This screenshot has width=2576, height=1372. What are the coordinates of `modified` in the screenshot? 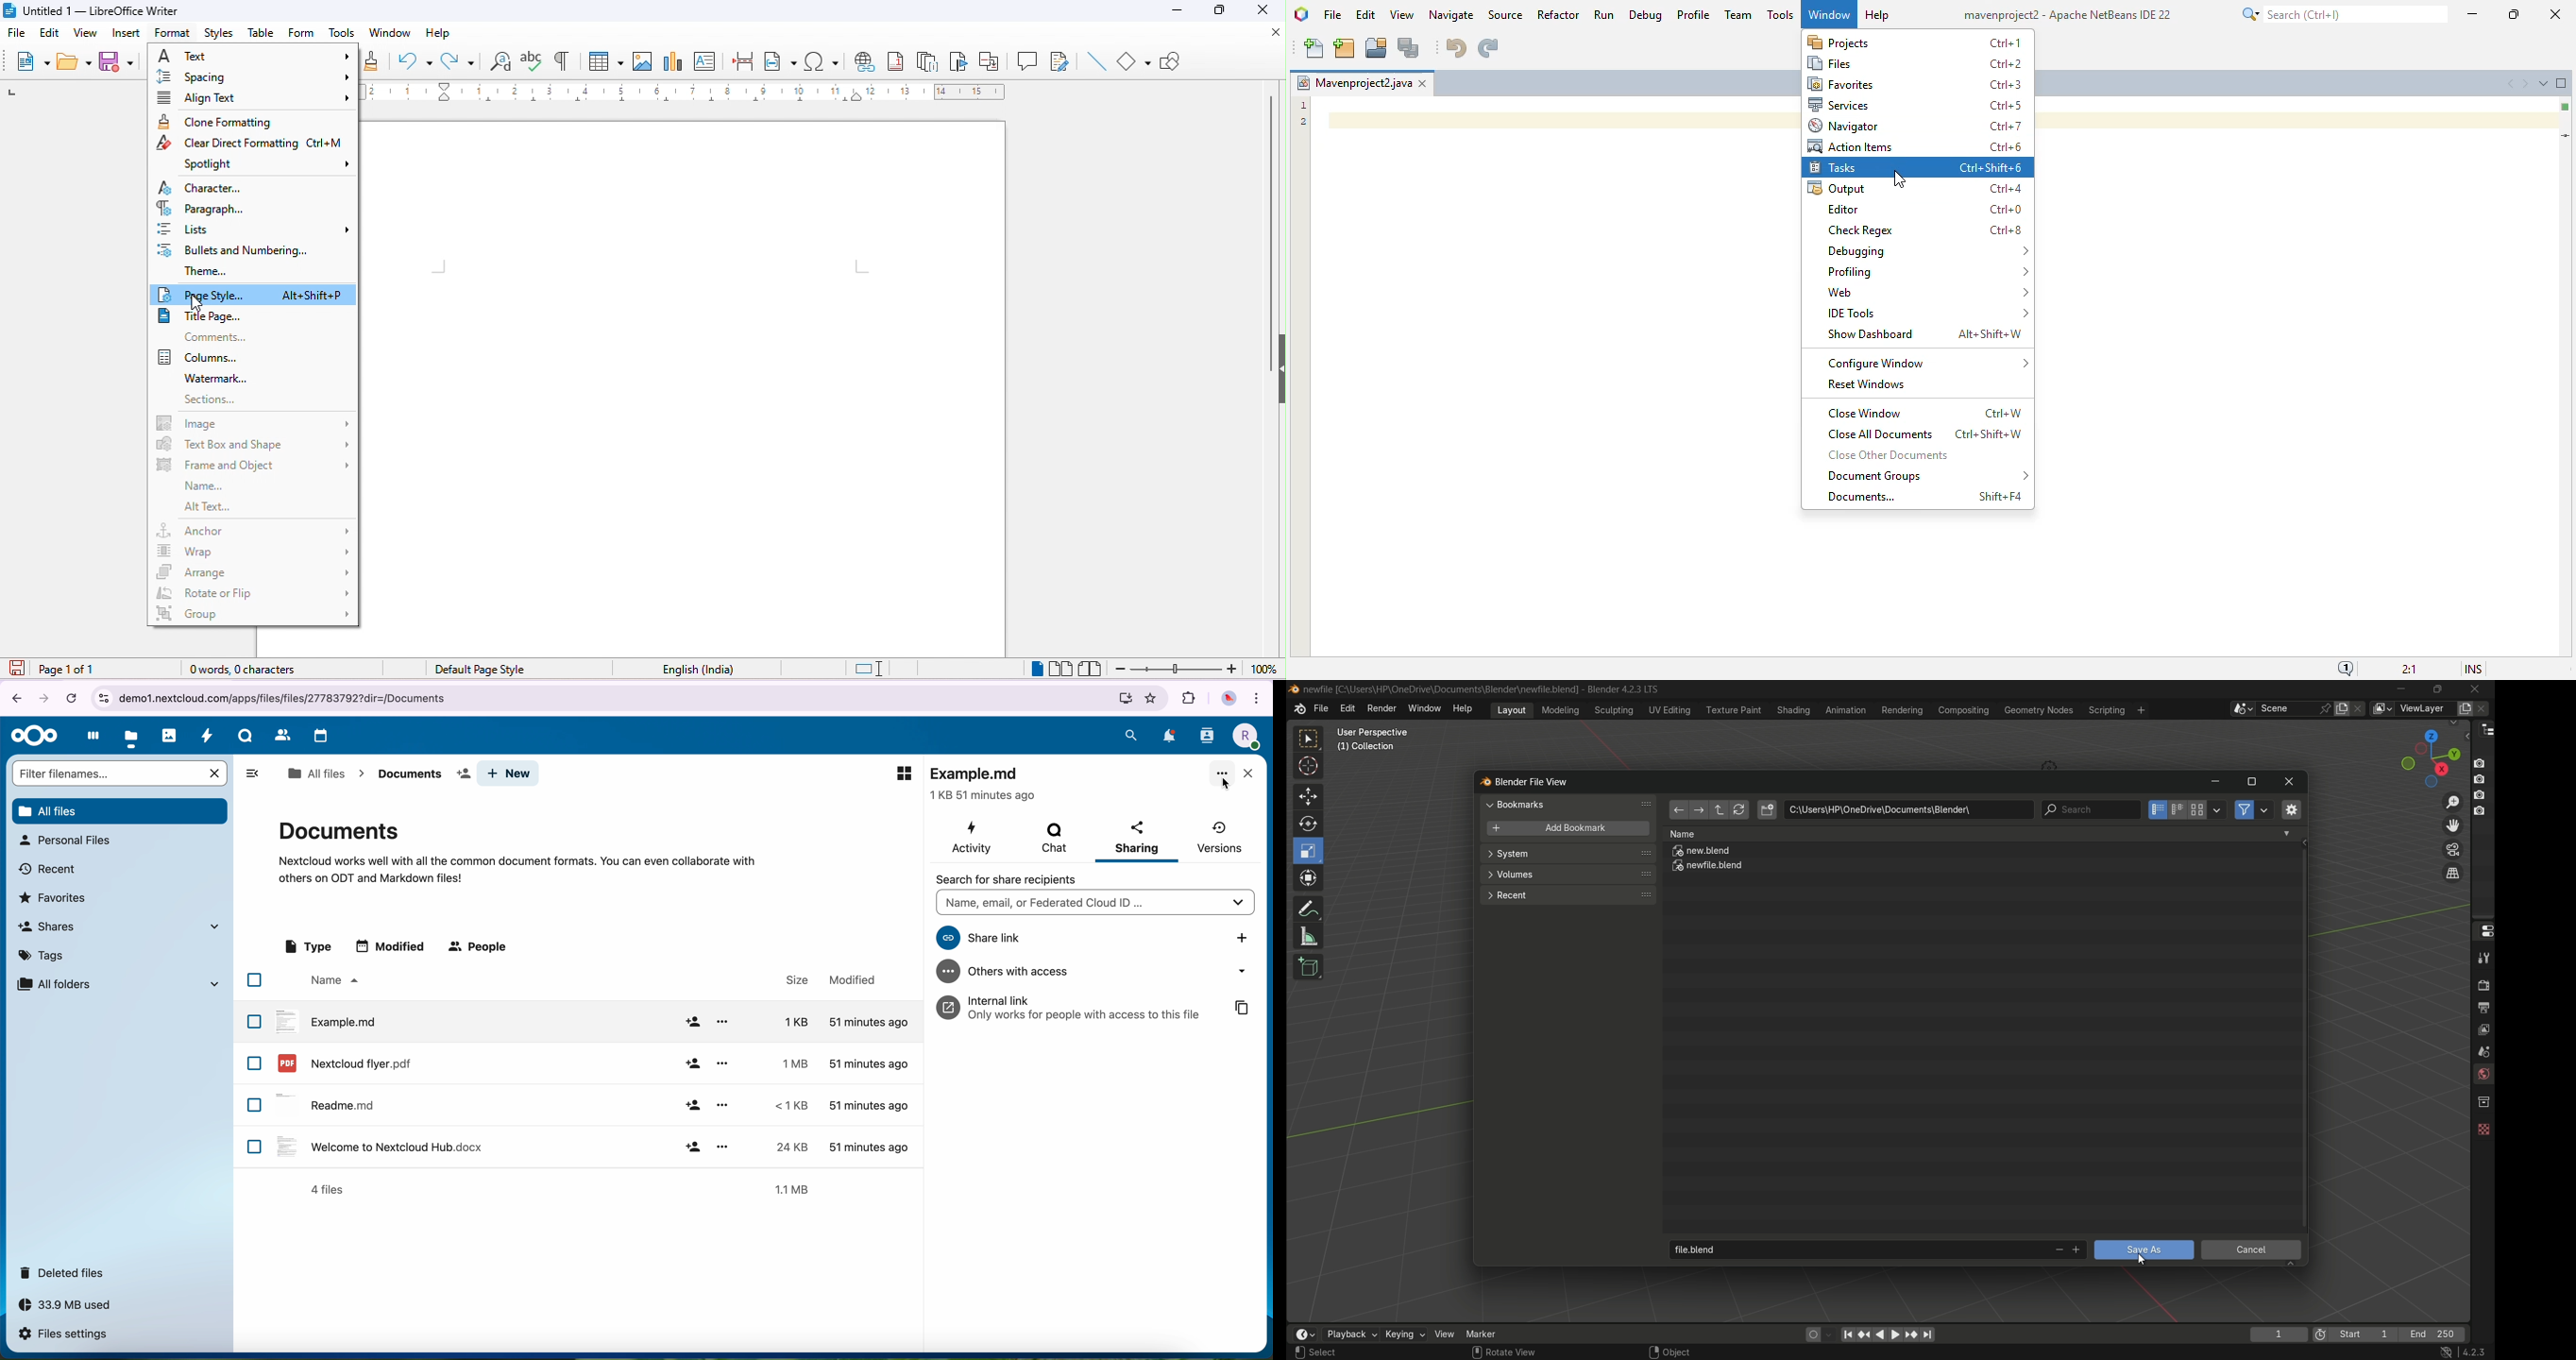 It's located at (867, 1022).